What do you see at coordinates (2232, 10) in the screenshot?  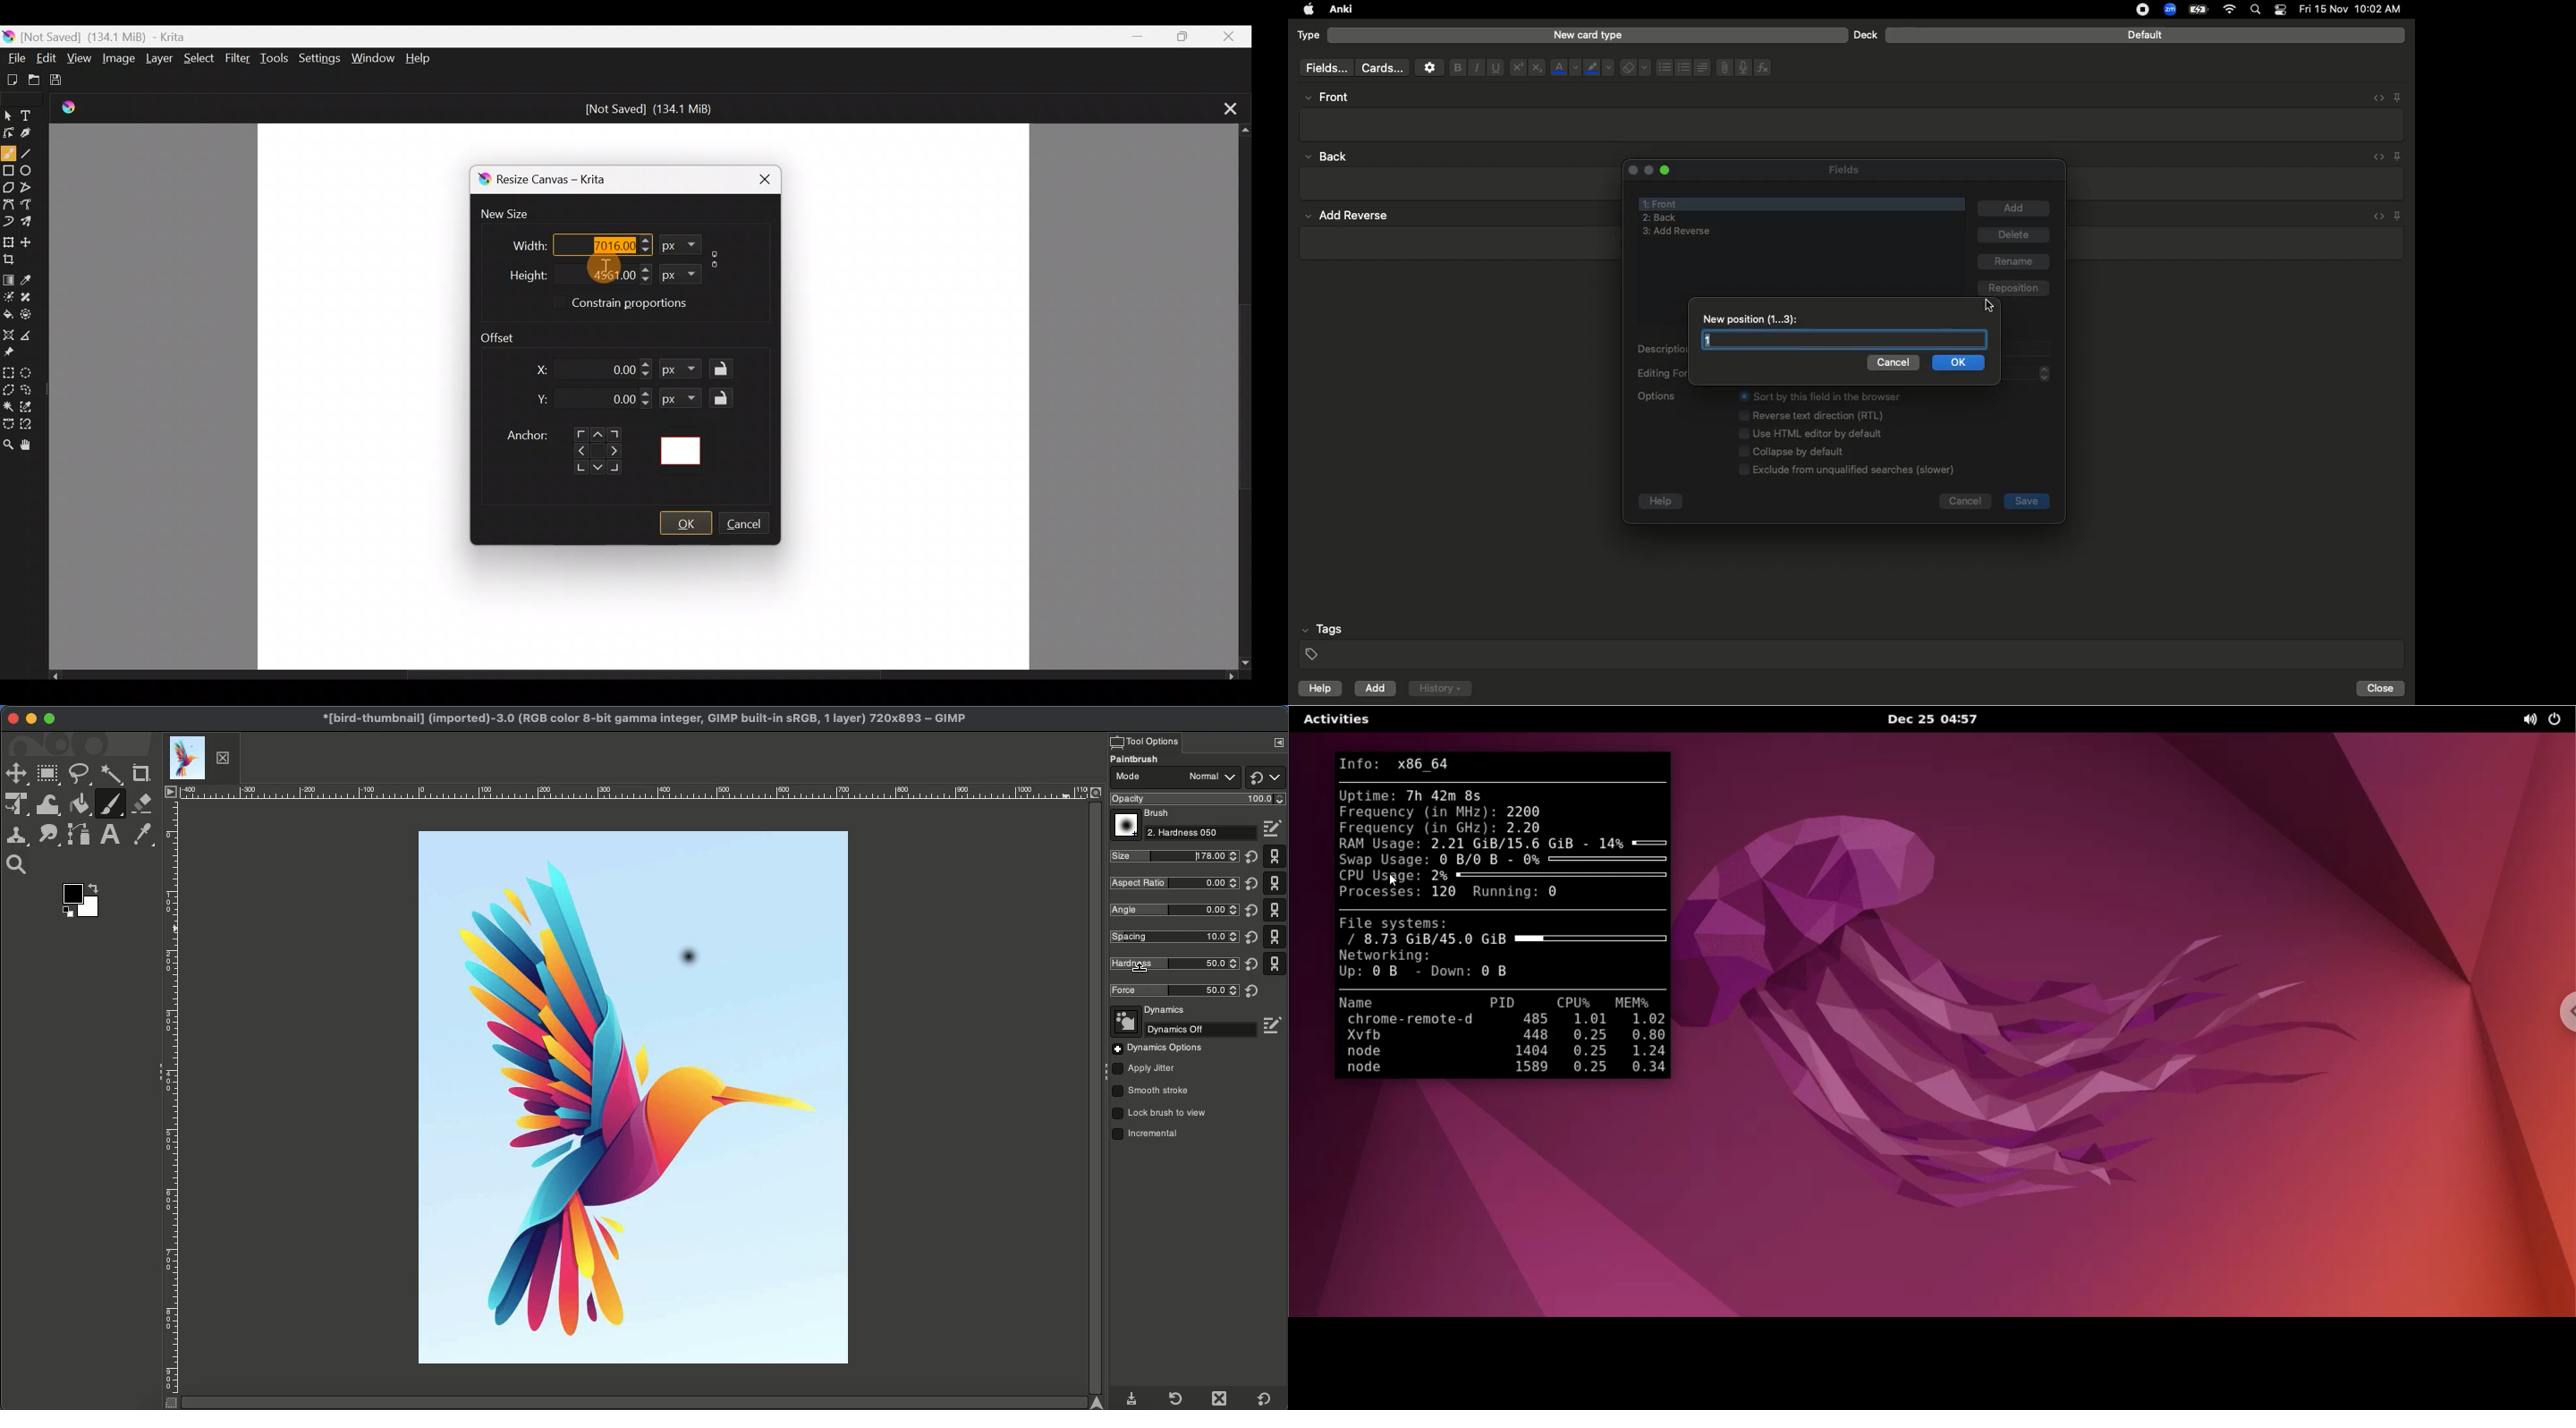 I see `Internet` at bounding box center [2232, 10].